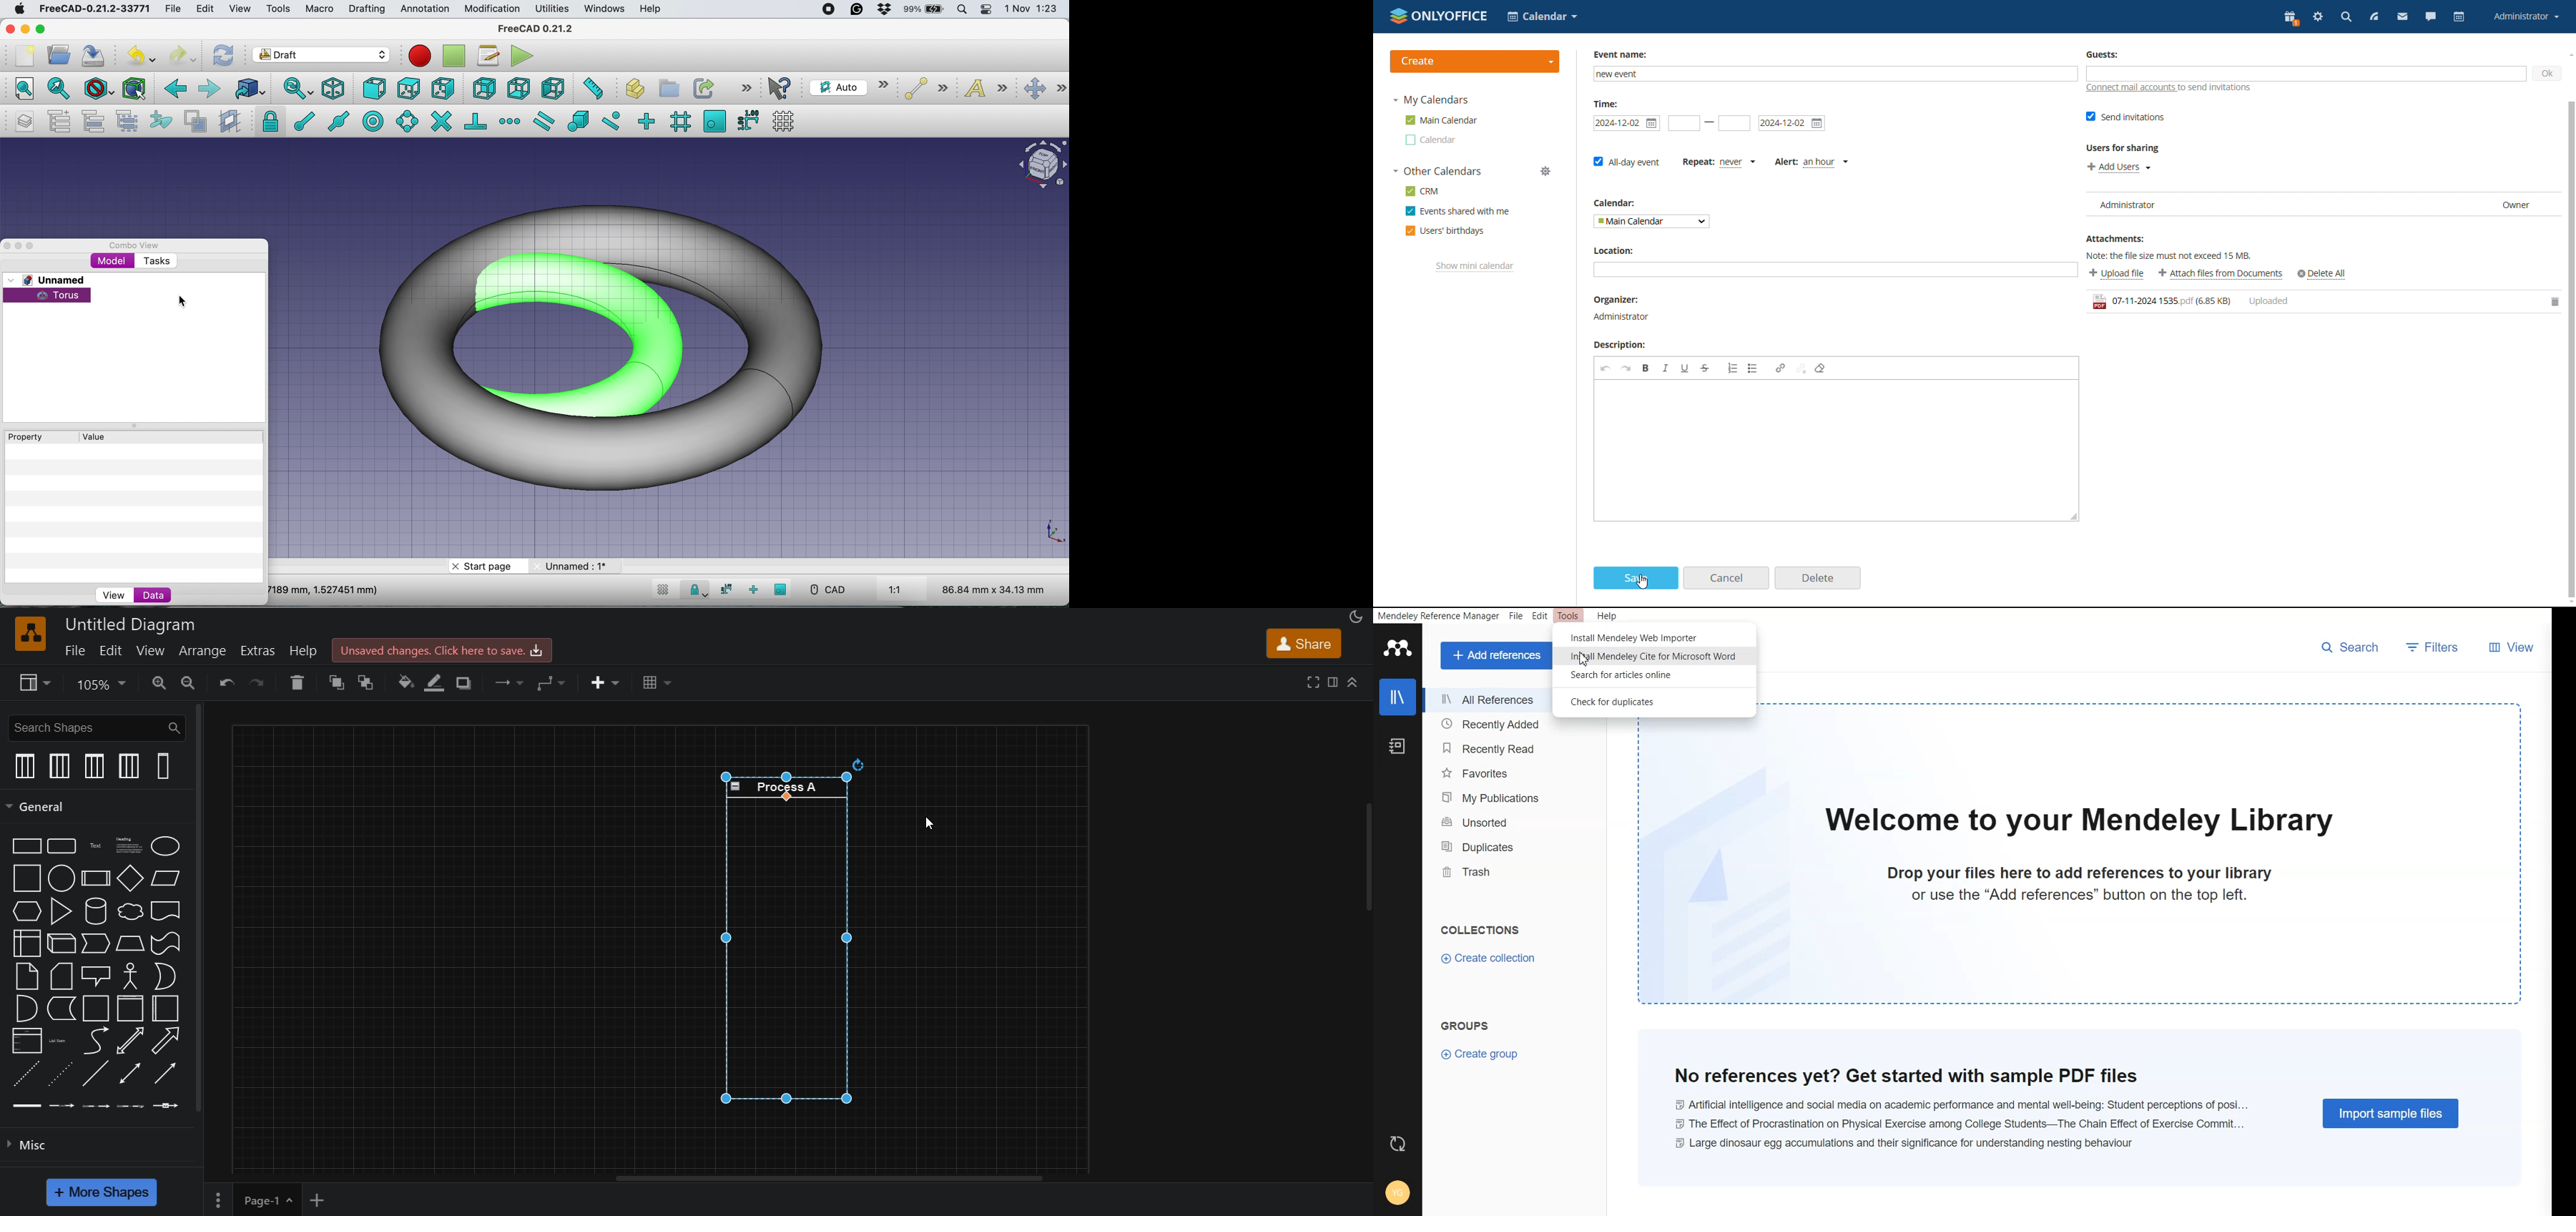 The width and height of the screenshot is (2576, 1232). What do you see at coordinates (340, 120) in the screenshot?
I see `snap midpoint` at bounding box center [340, 120].